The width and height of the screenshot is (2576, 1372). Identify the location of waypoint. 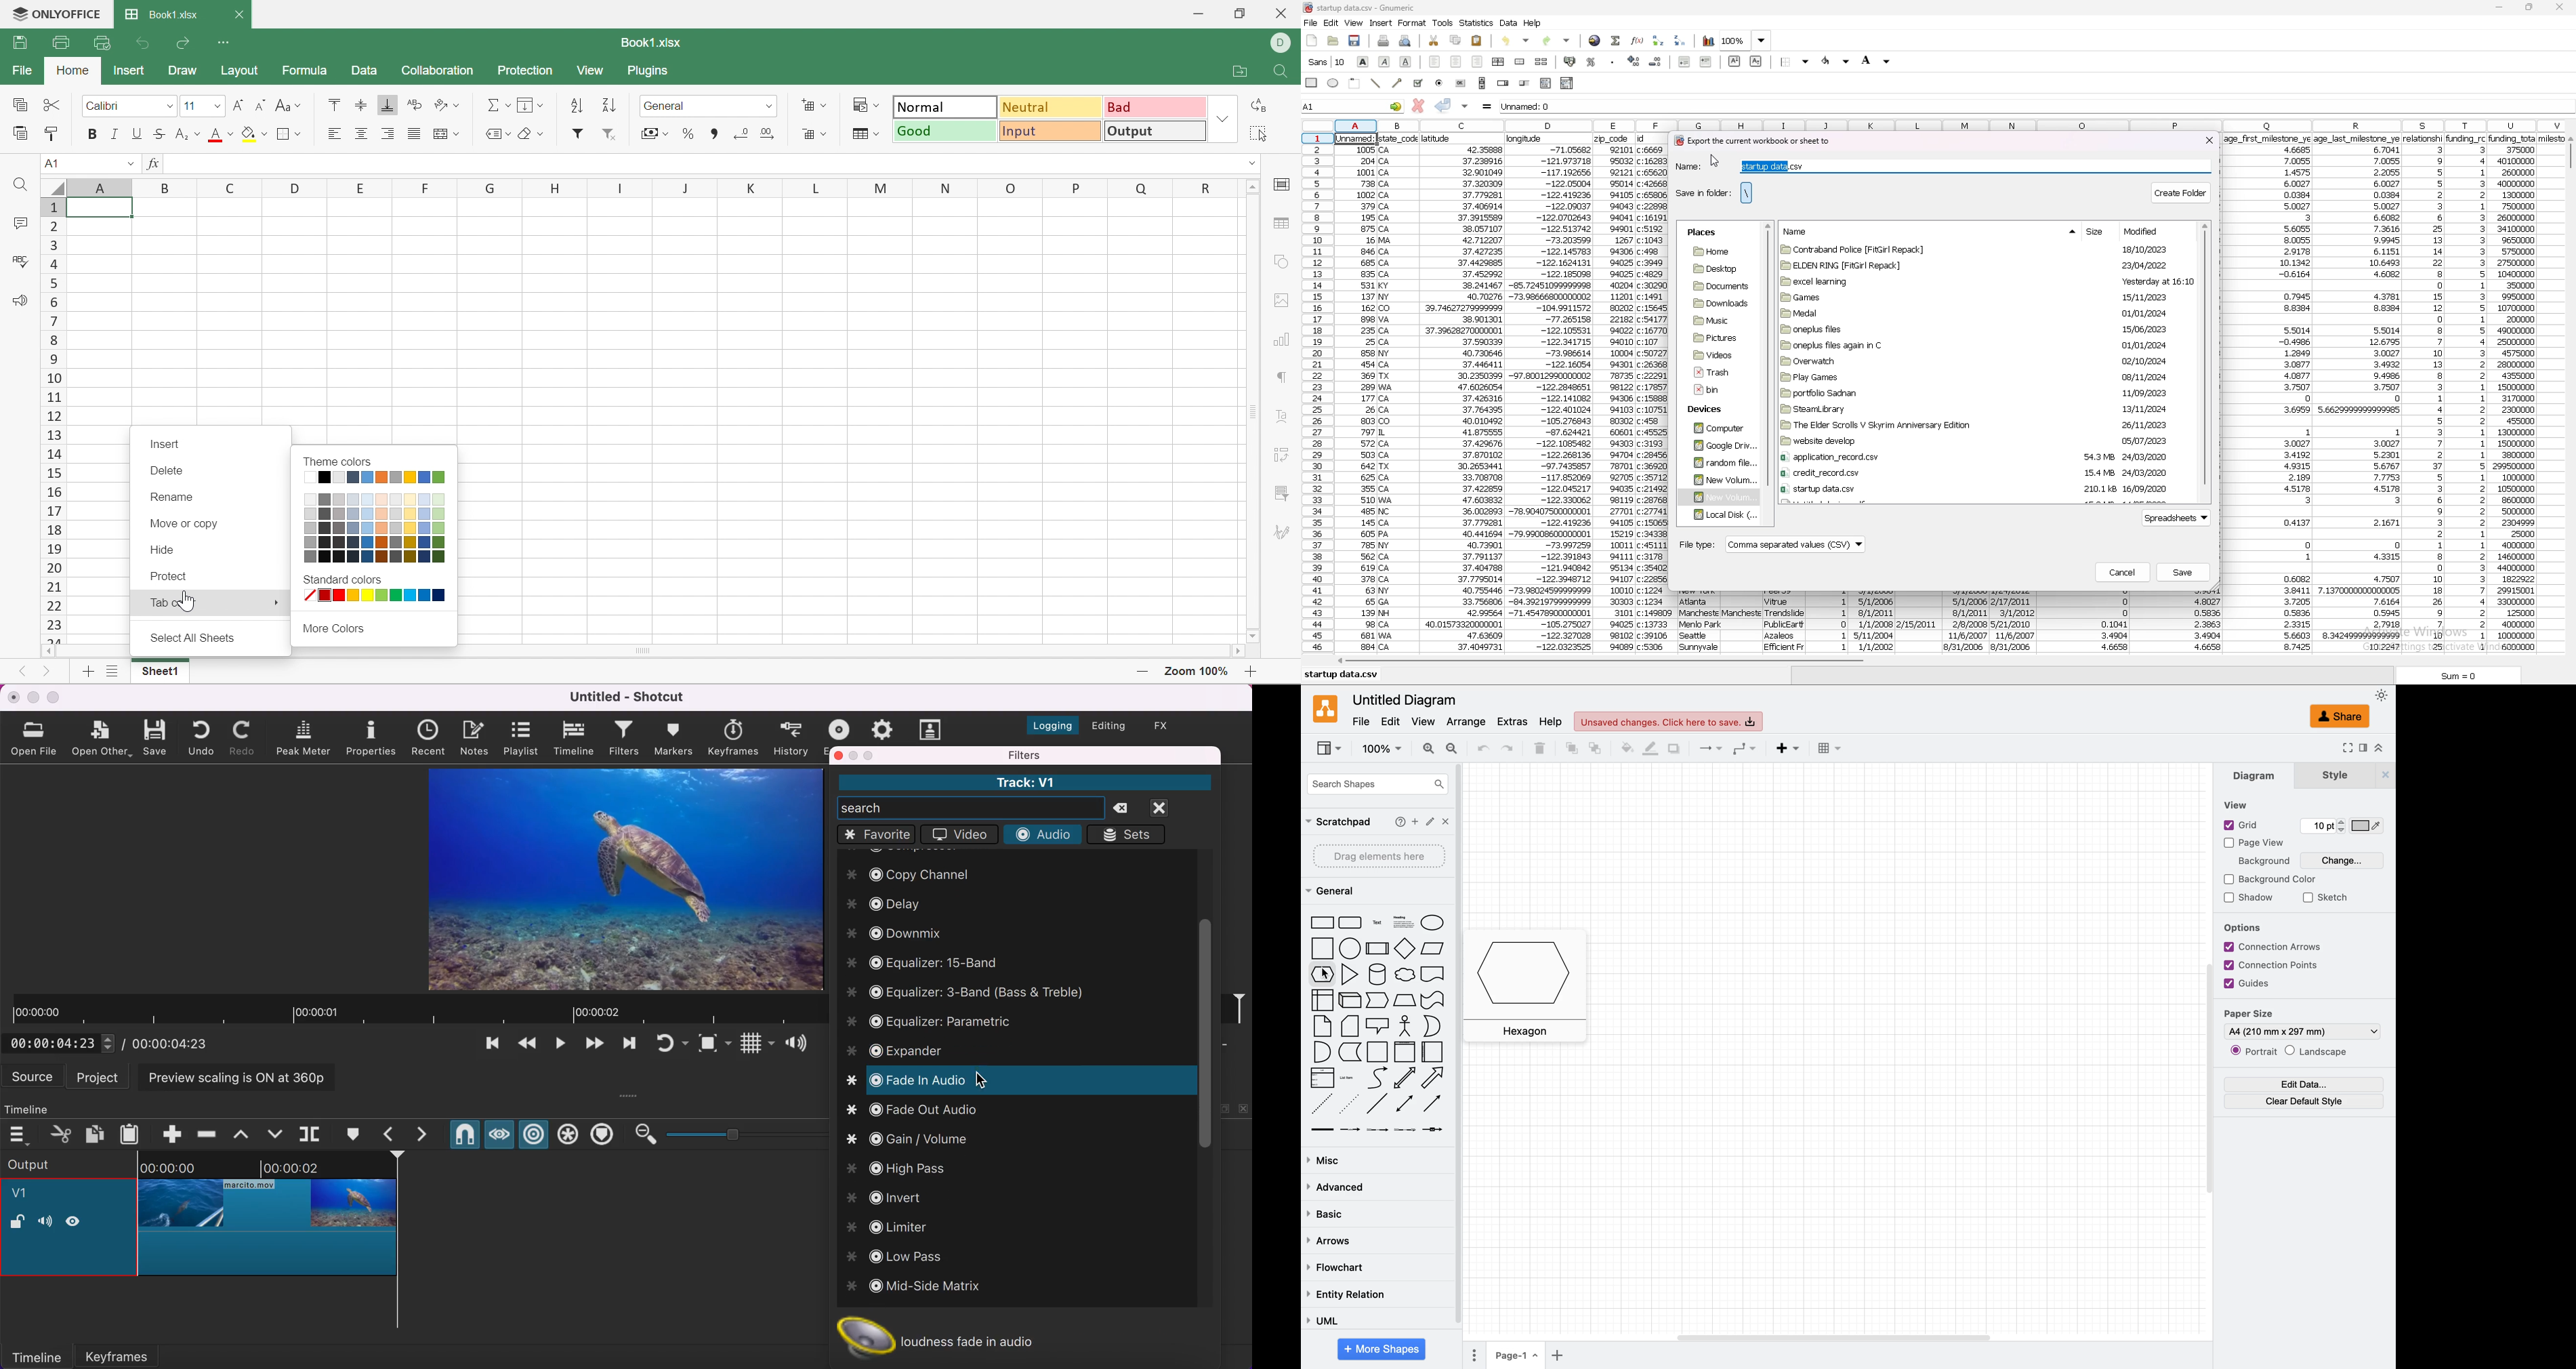
(1743, 749).